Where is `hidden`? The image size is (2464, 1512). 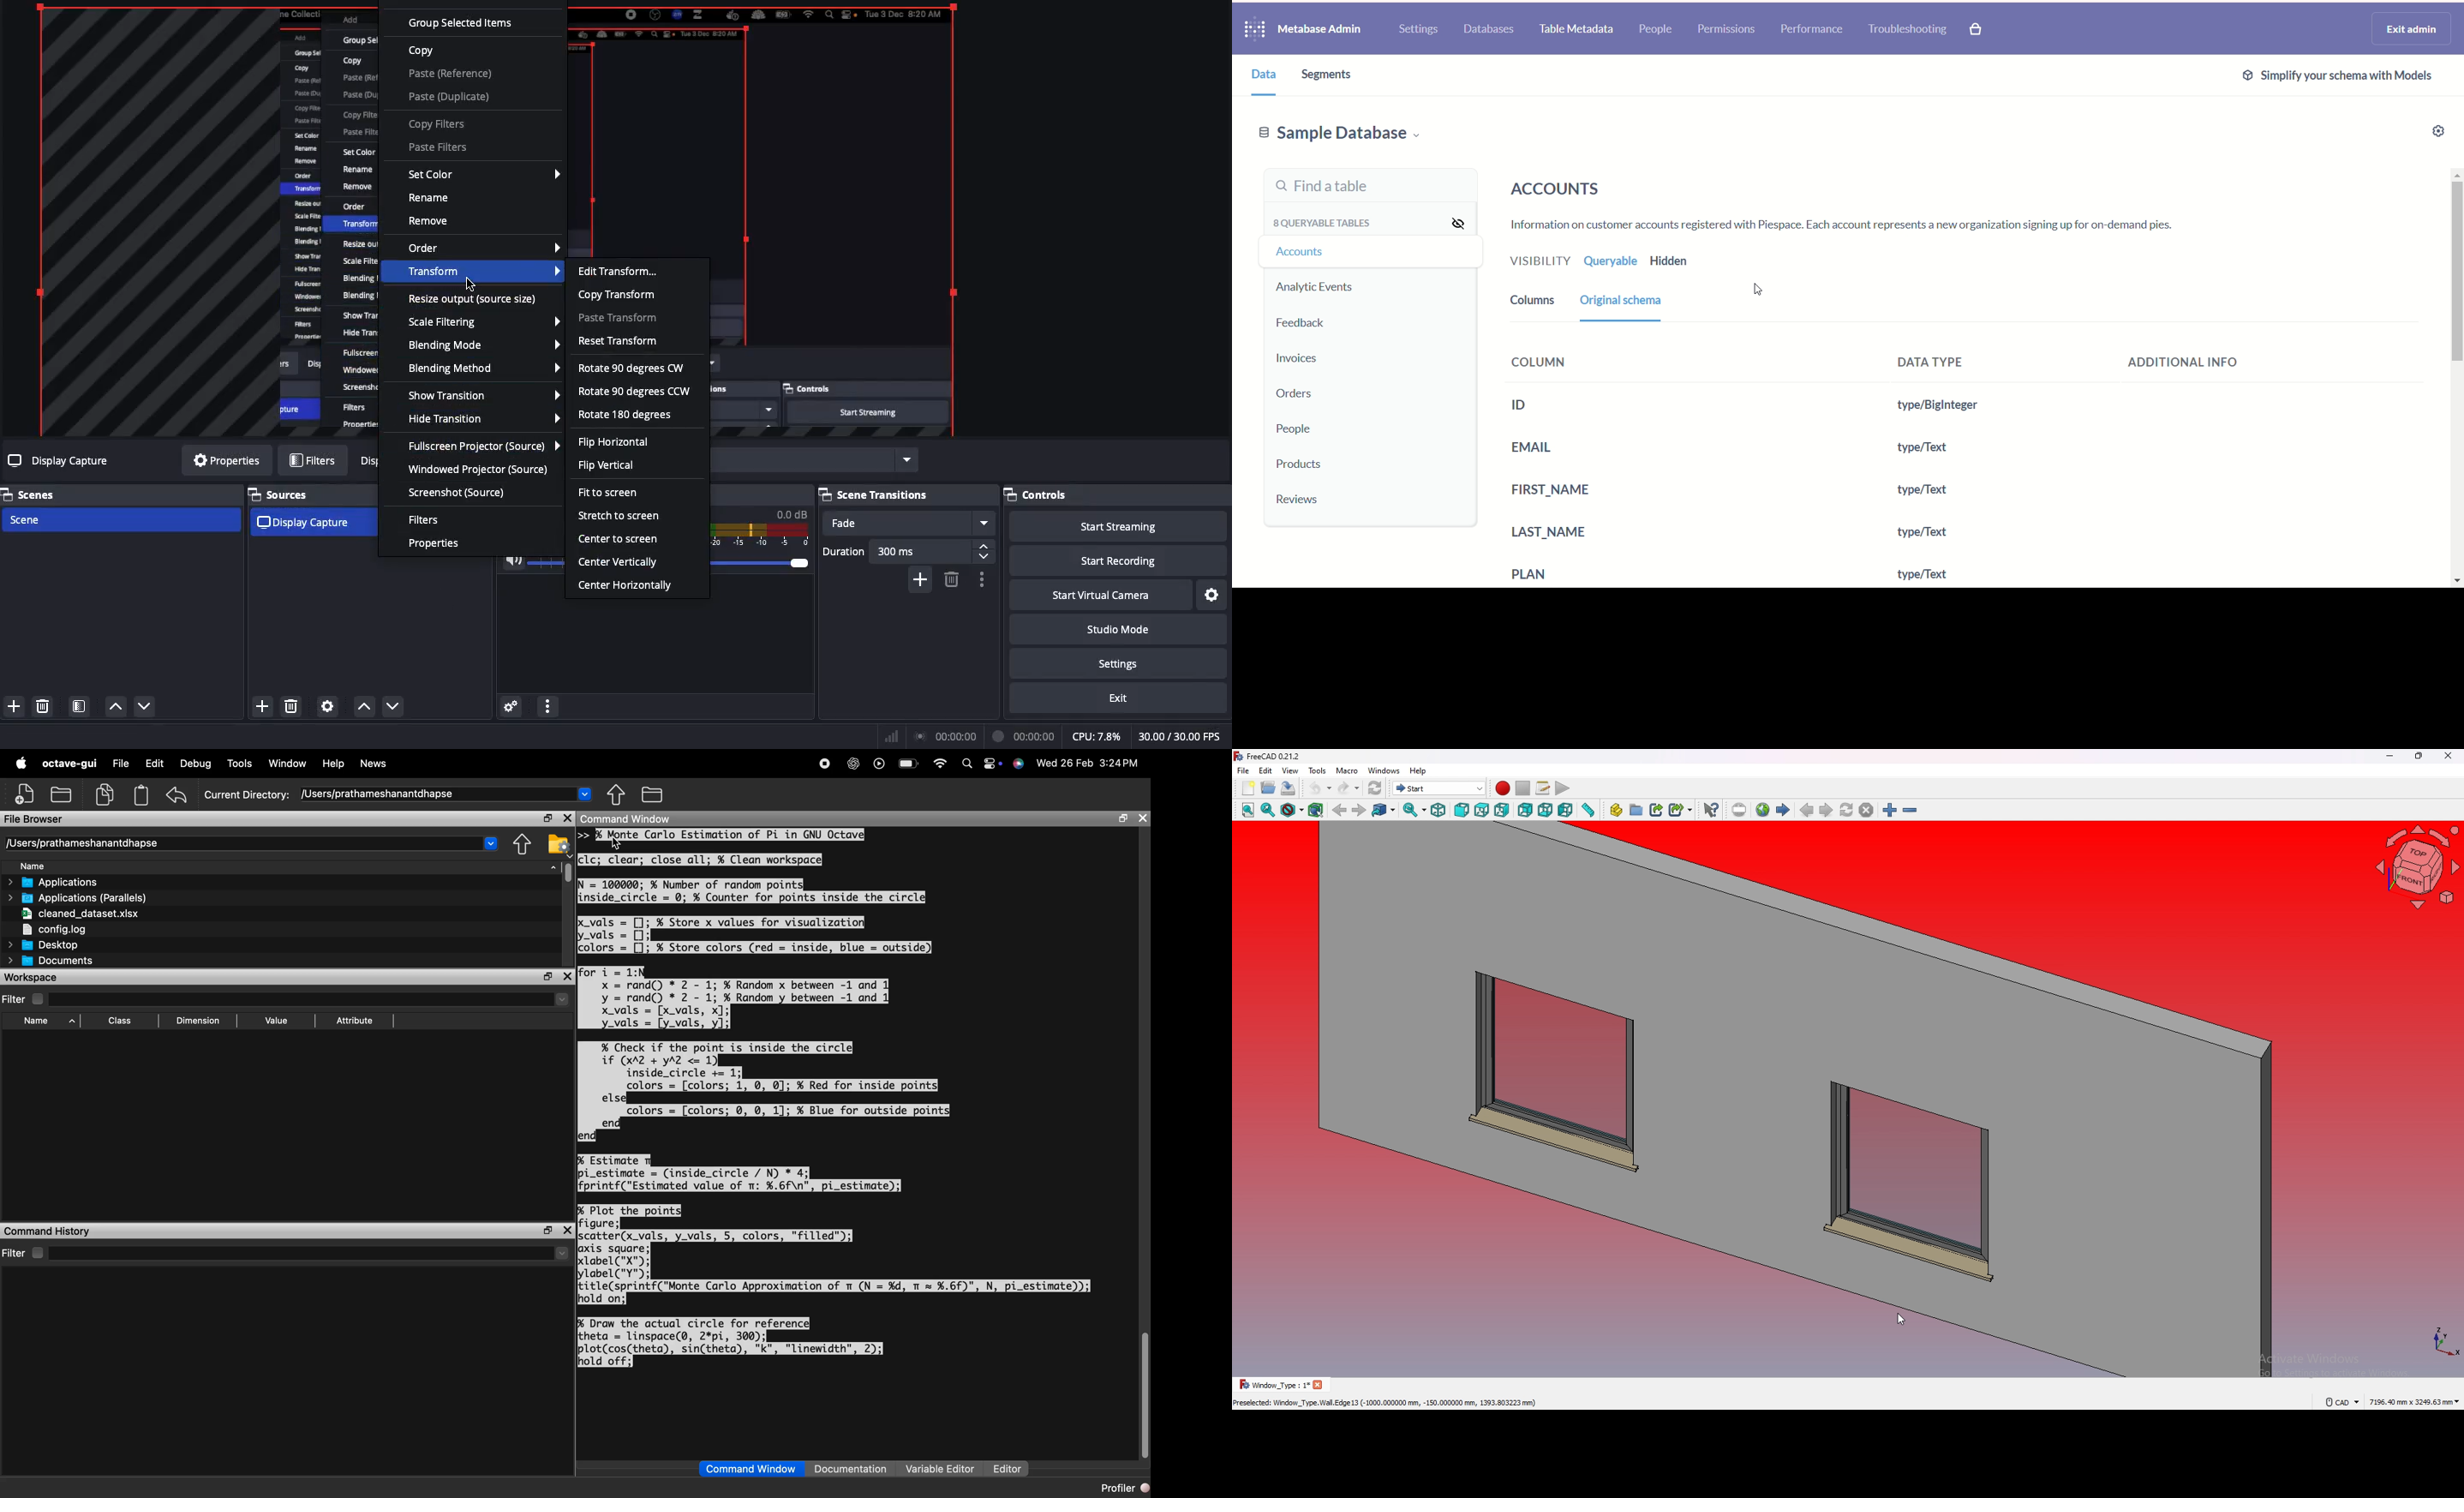
hidden is located at coordinates (1674, 261).